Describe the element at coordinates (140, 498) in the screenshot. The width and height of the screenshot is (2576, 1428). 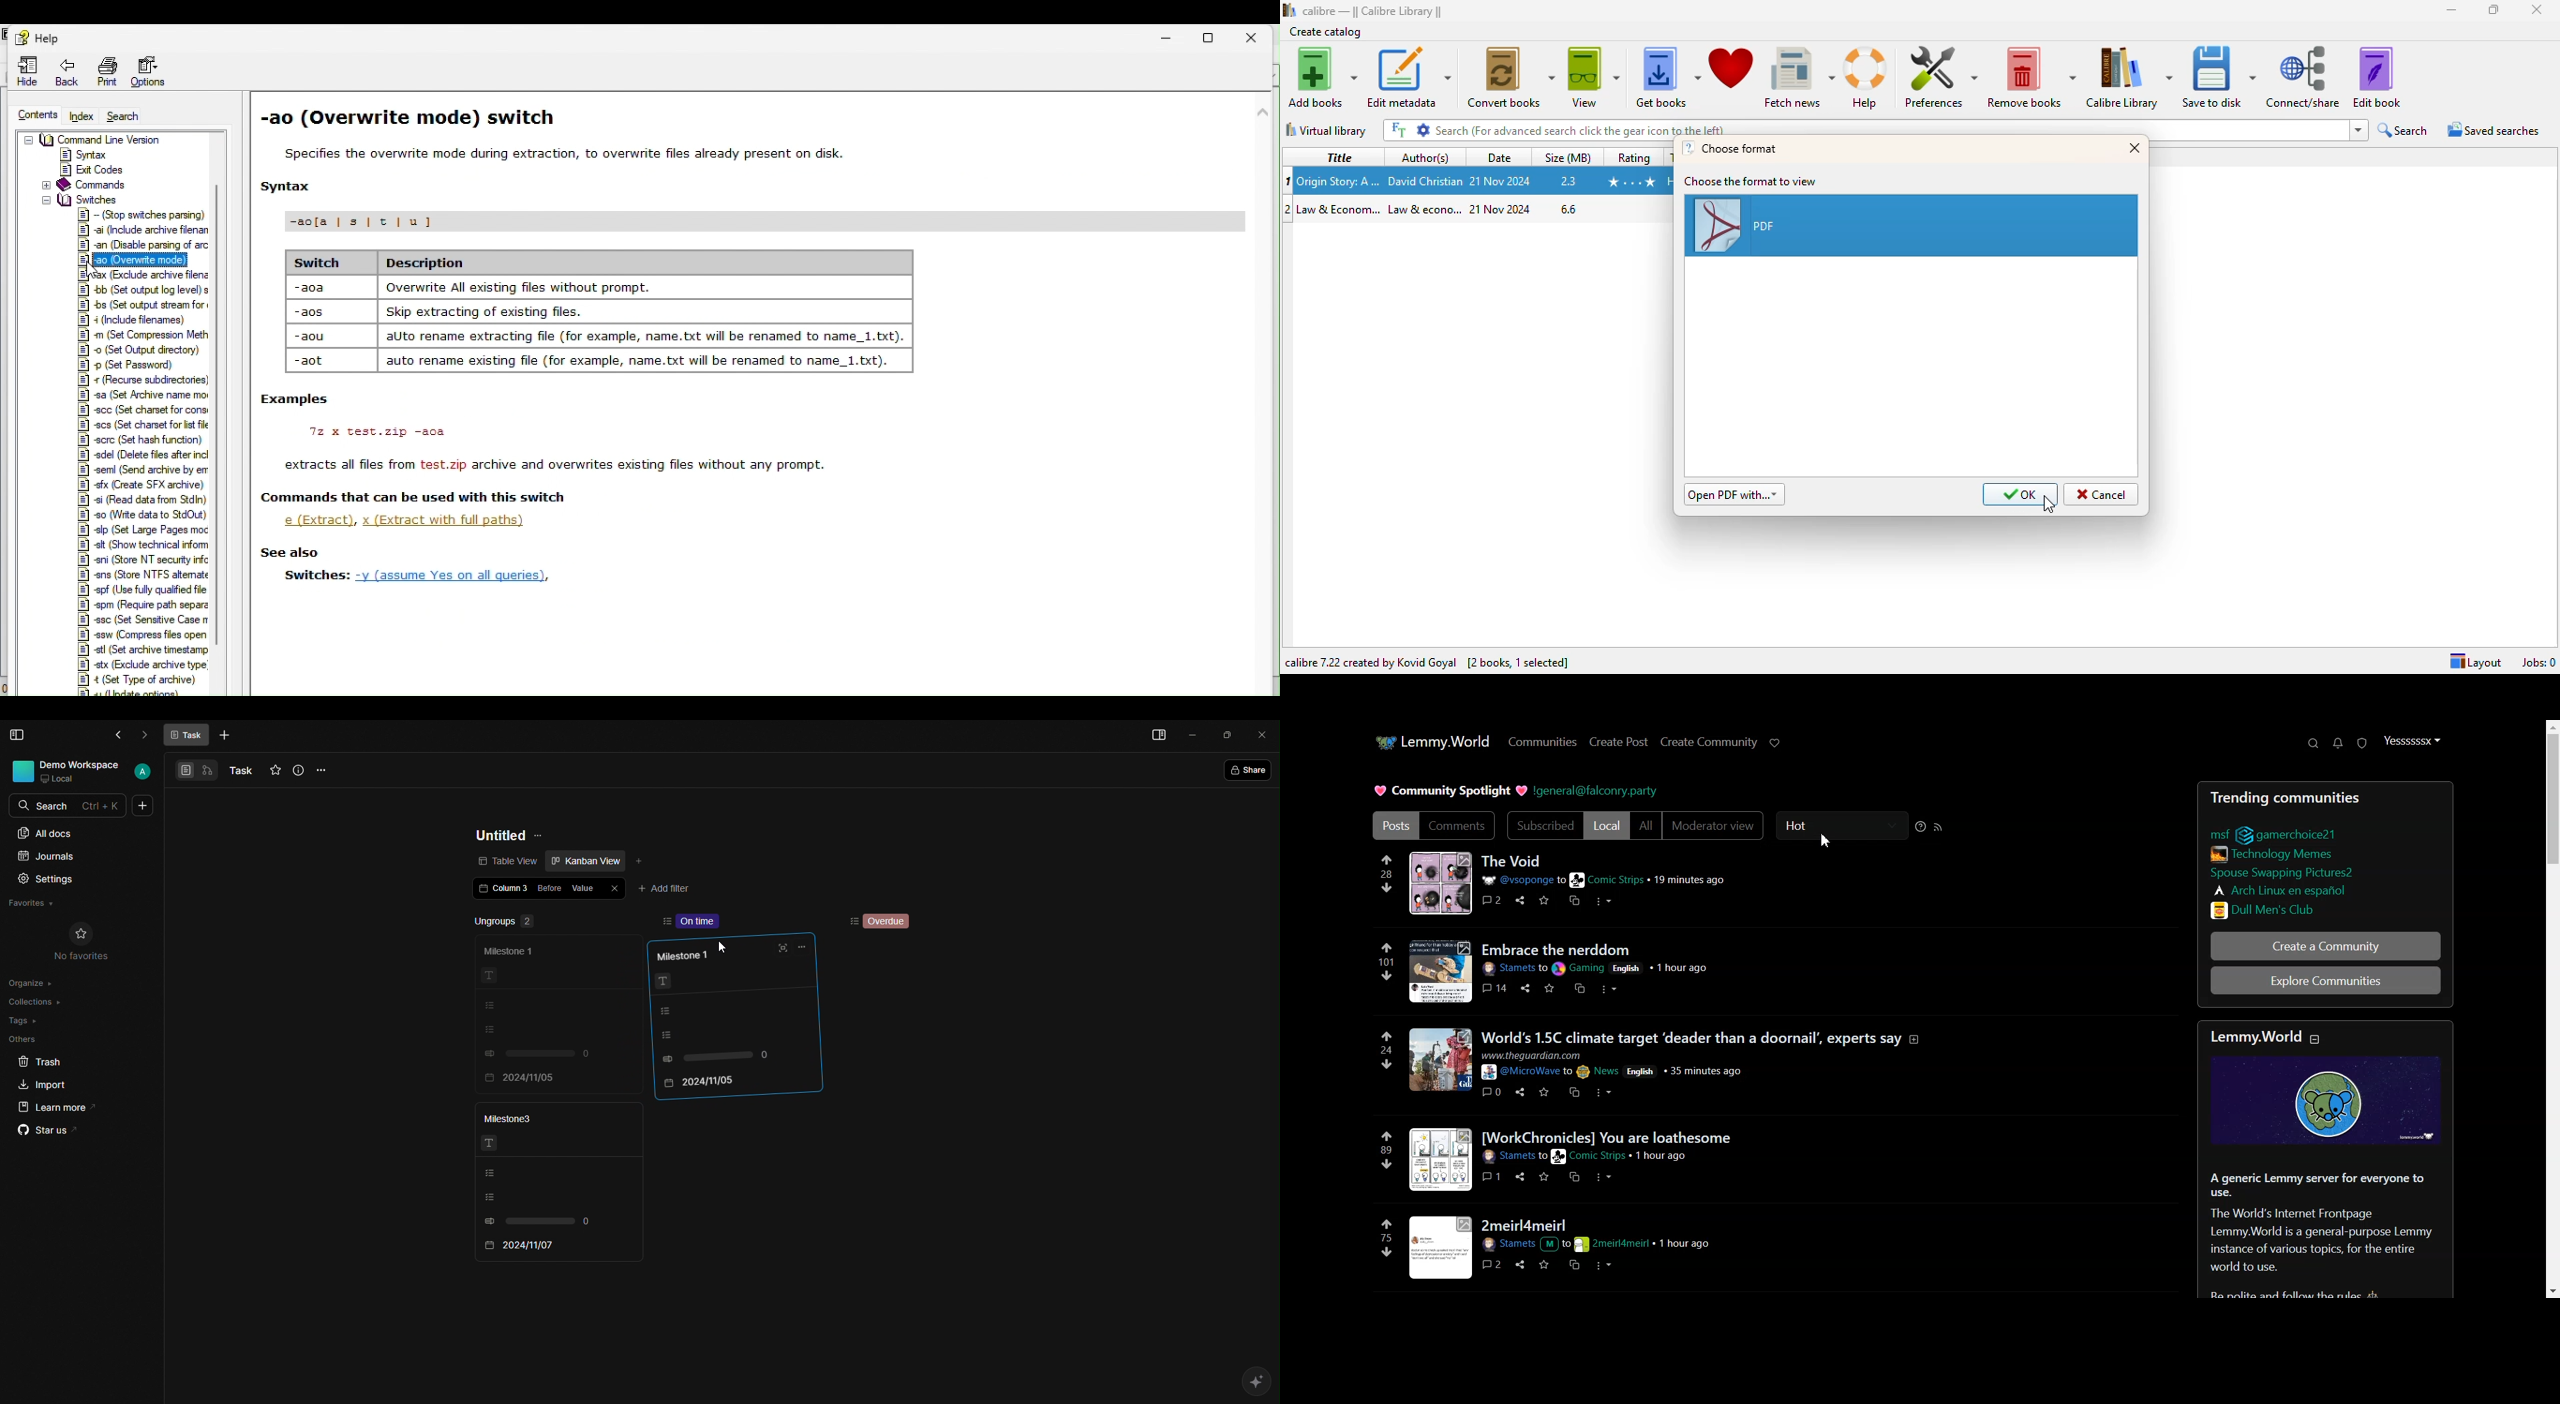
I see `[8] +i (Read data from Stdin)` at that location.